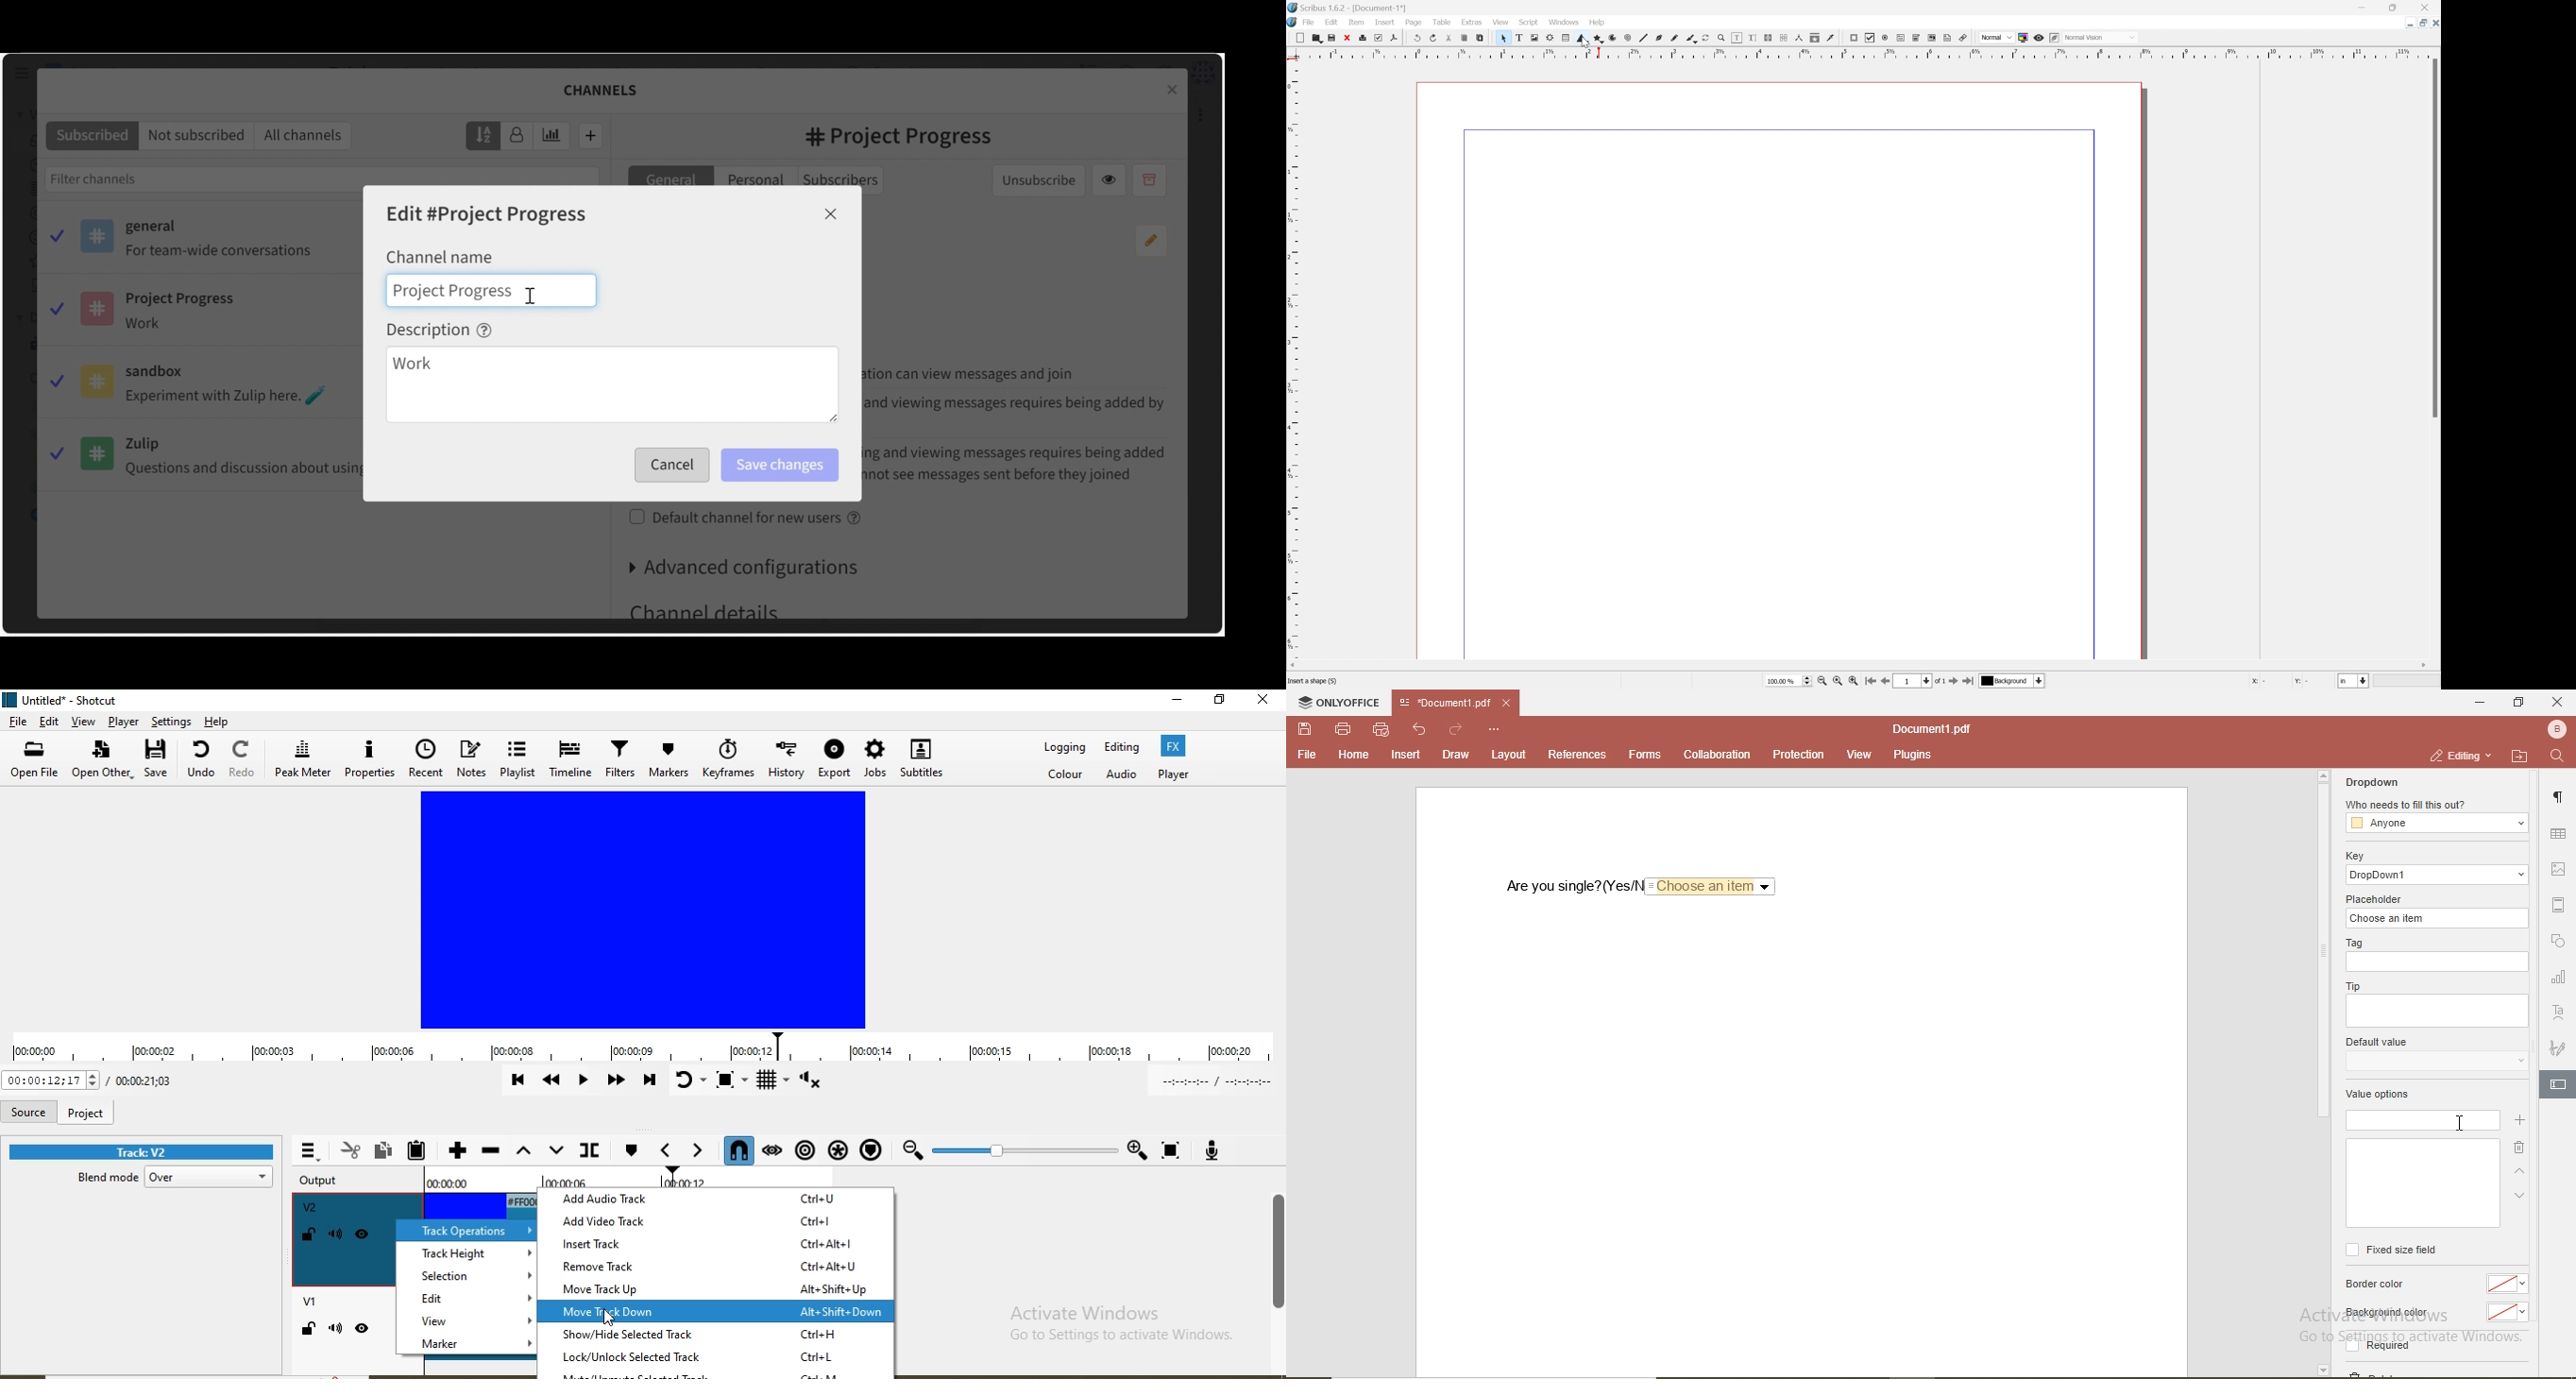 The height and width of the screenshot is (1400, 2576). Describe the element at coordinates (309, 1236) in the screenshot. I see `Lock` at that location.